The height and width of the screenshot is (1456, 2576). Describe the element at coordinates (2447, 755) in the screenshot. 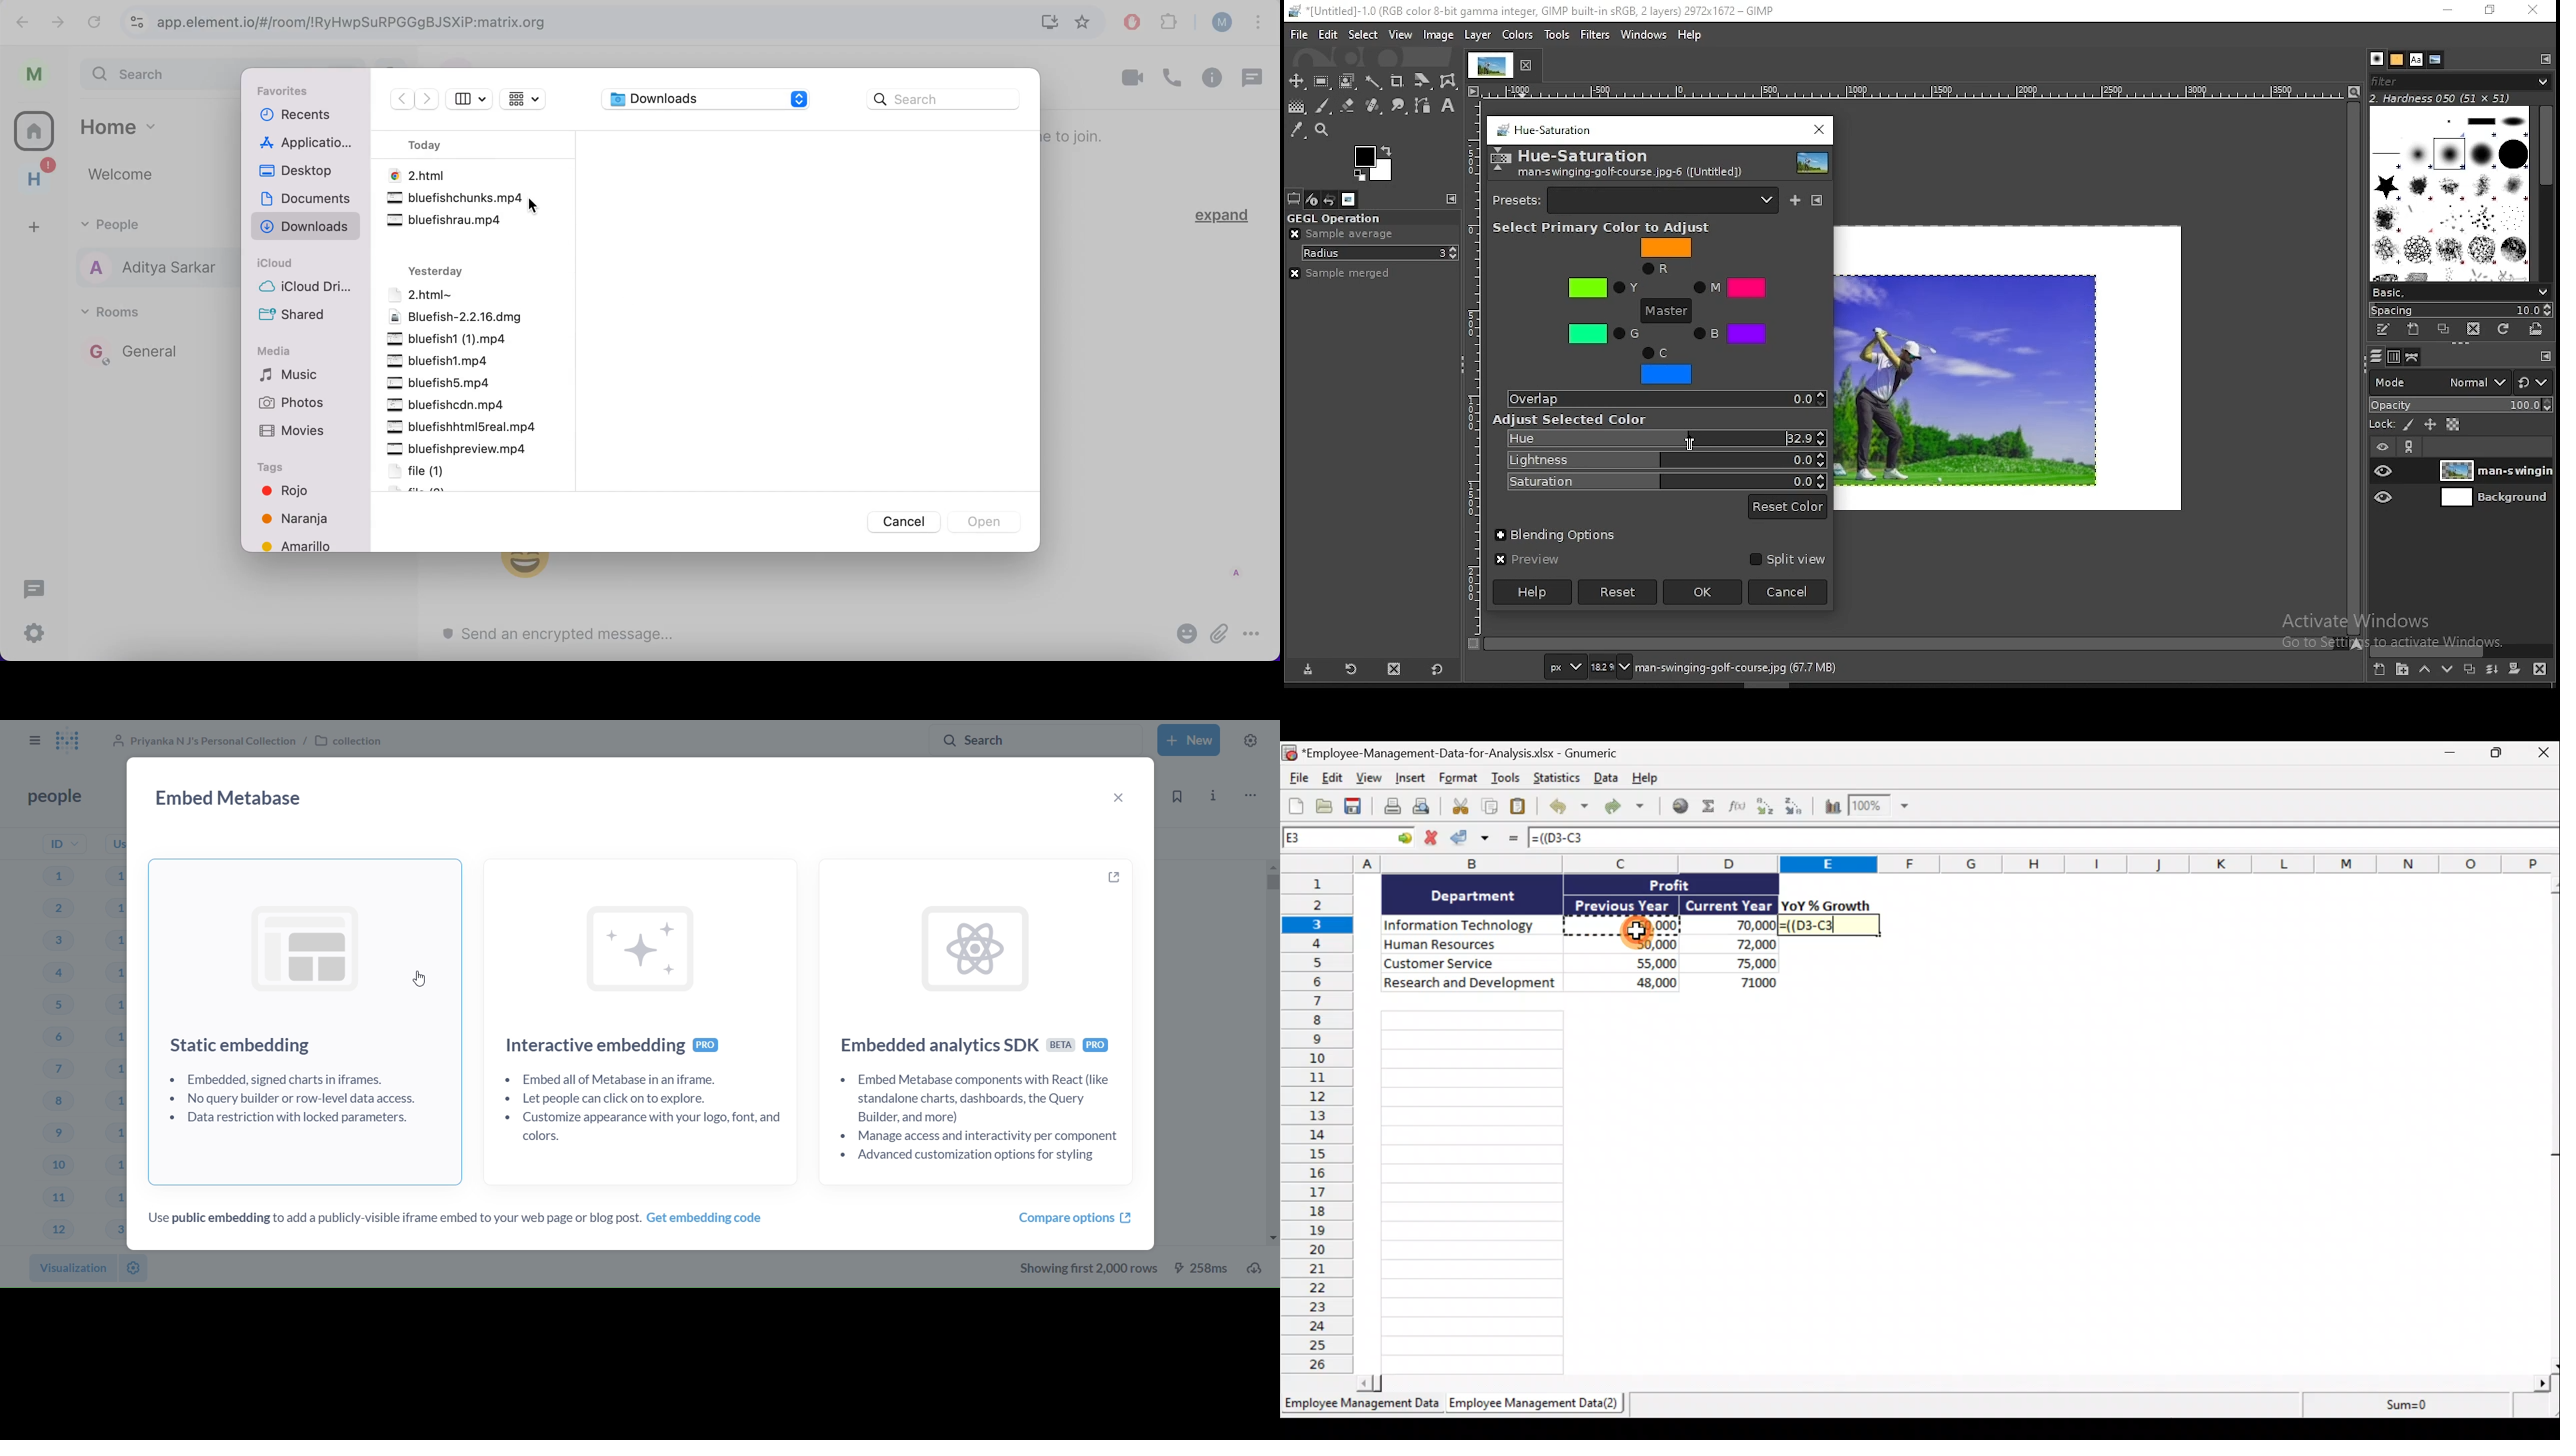

I see `Minimise` at that location.